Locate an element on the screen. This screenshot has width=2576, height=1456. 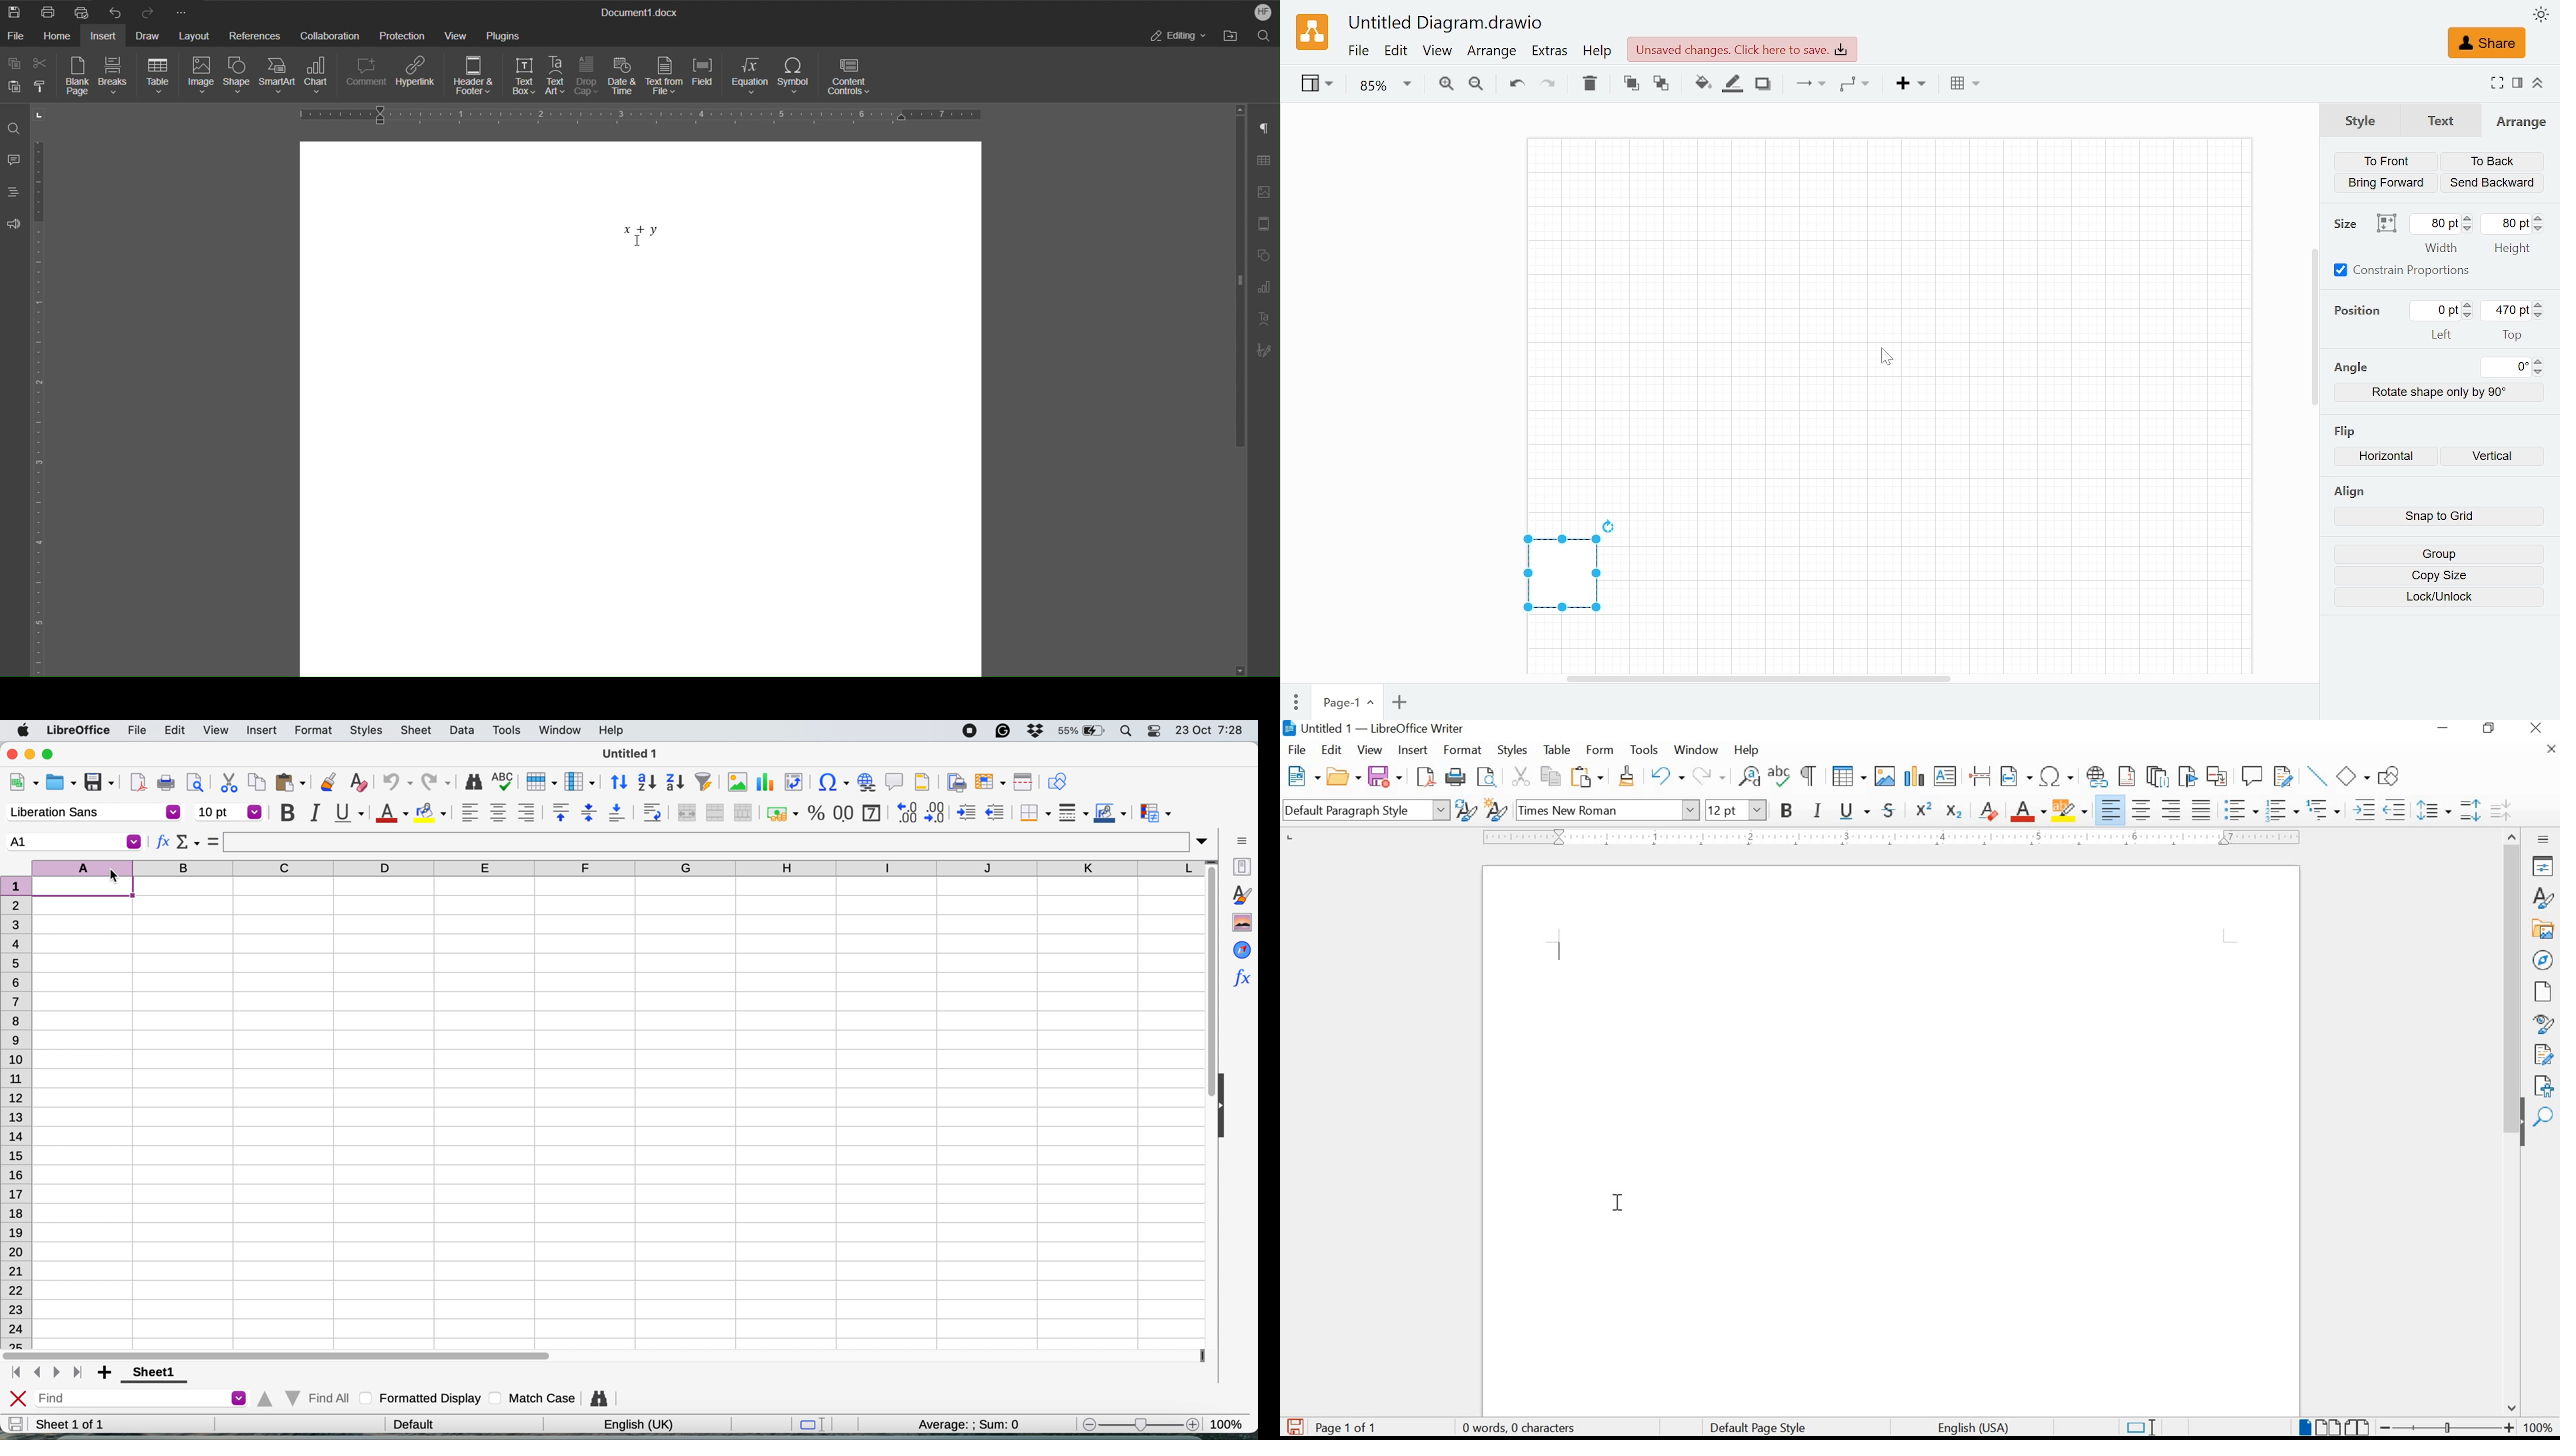
spelling is located at coordinates (503, 781).